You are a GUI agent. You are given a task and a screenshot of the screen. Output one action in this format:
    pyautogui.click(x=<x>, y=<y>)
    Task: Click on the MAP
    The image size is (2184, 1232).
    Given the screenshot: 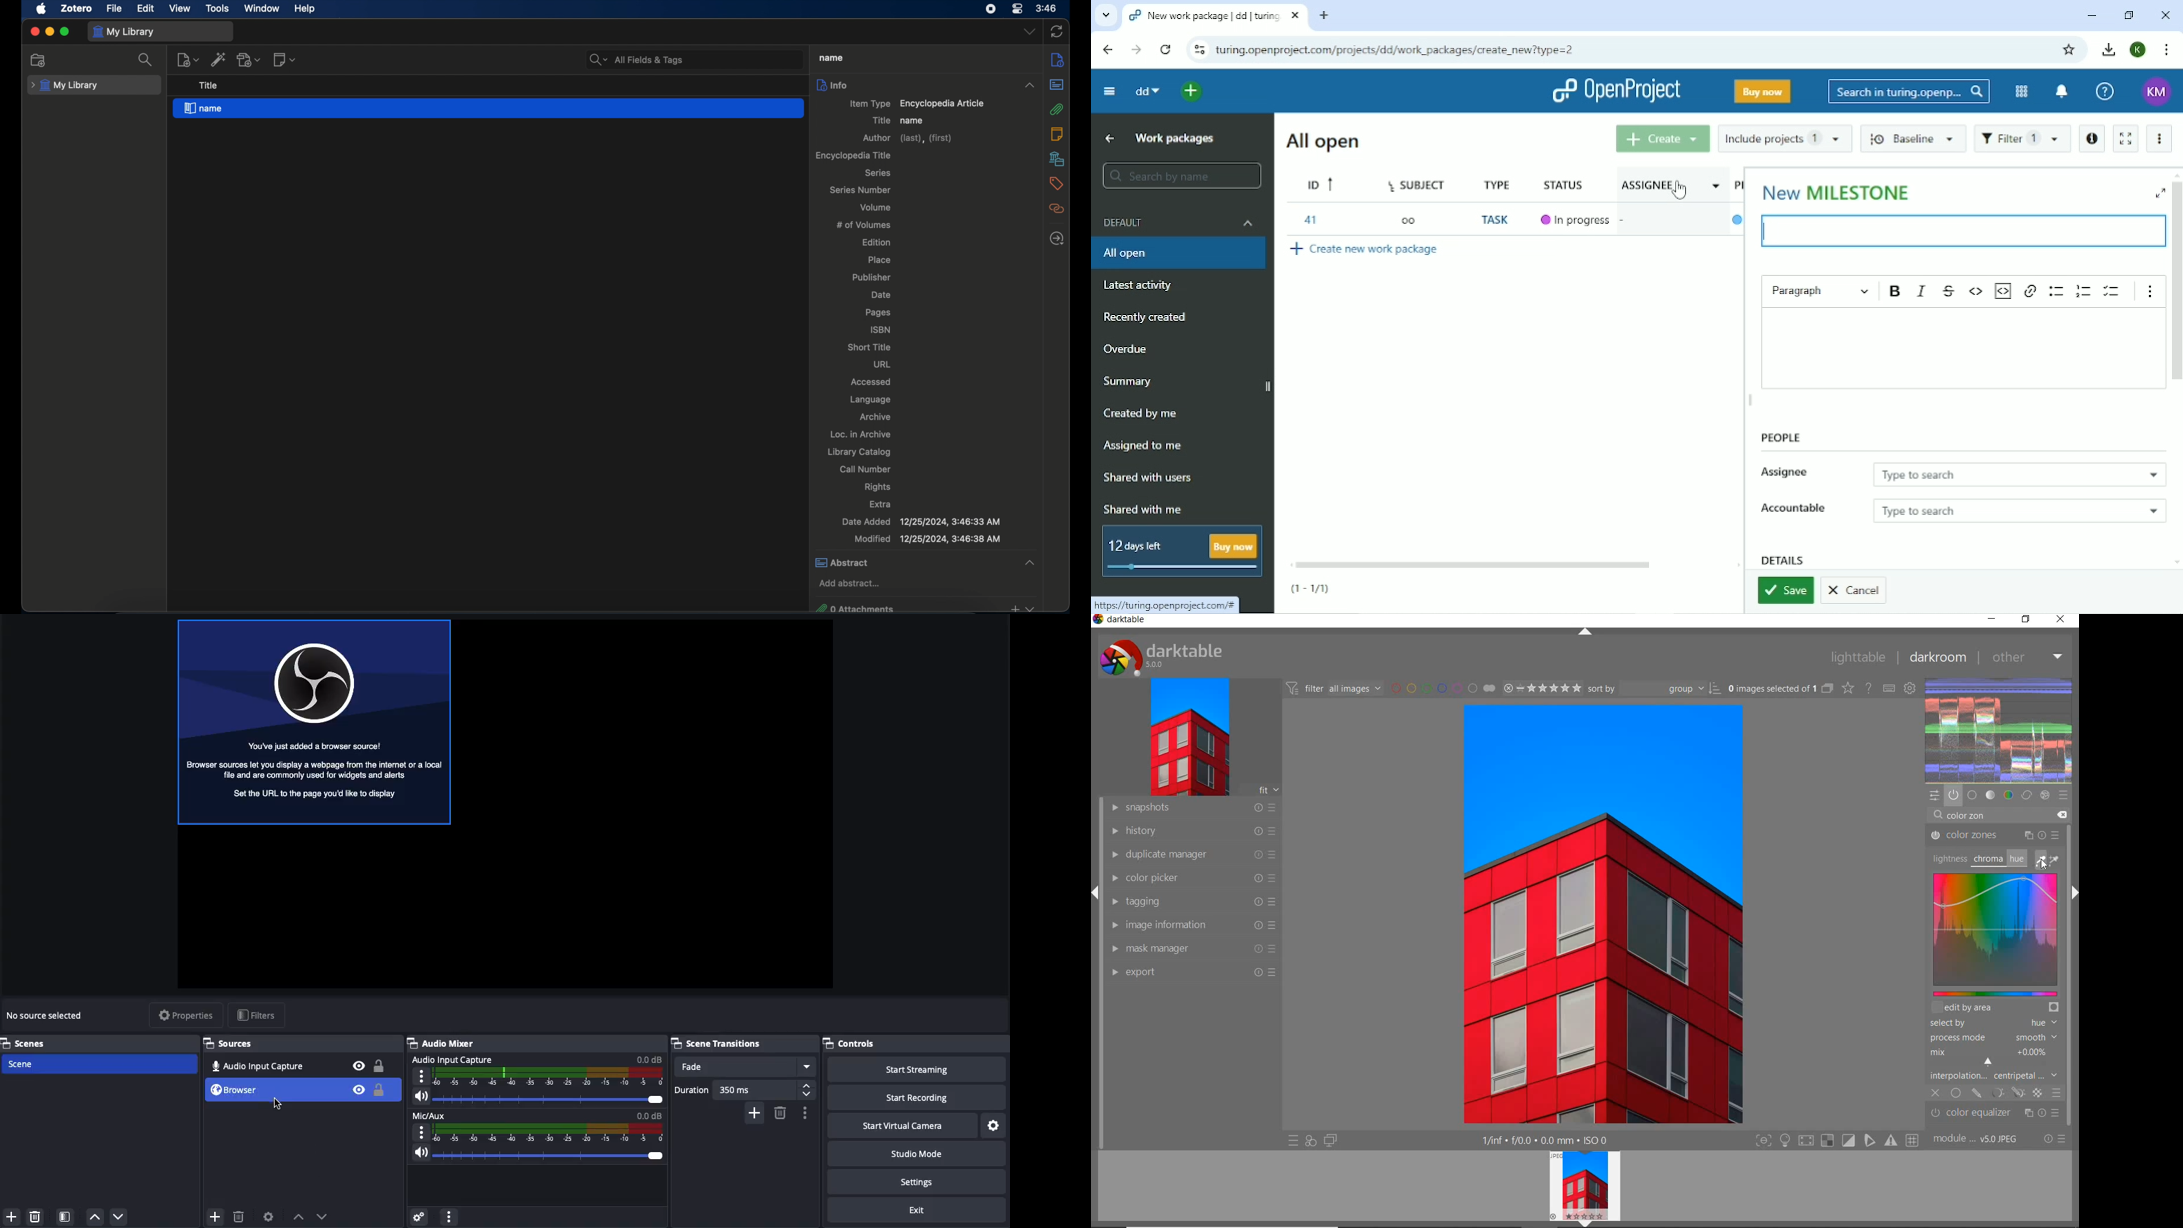 What is the action you would take?
    pyautogui.click(x=1994, y=936)
    